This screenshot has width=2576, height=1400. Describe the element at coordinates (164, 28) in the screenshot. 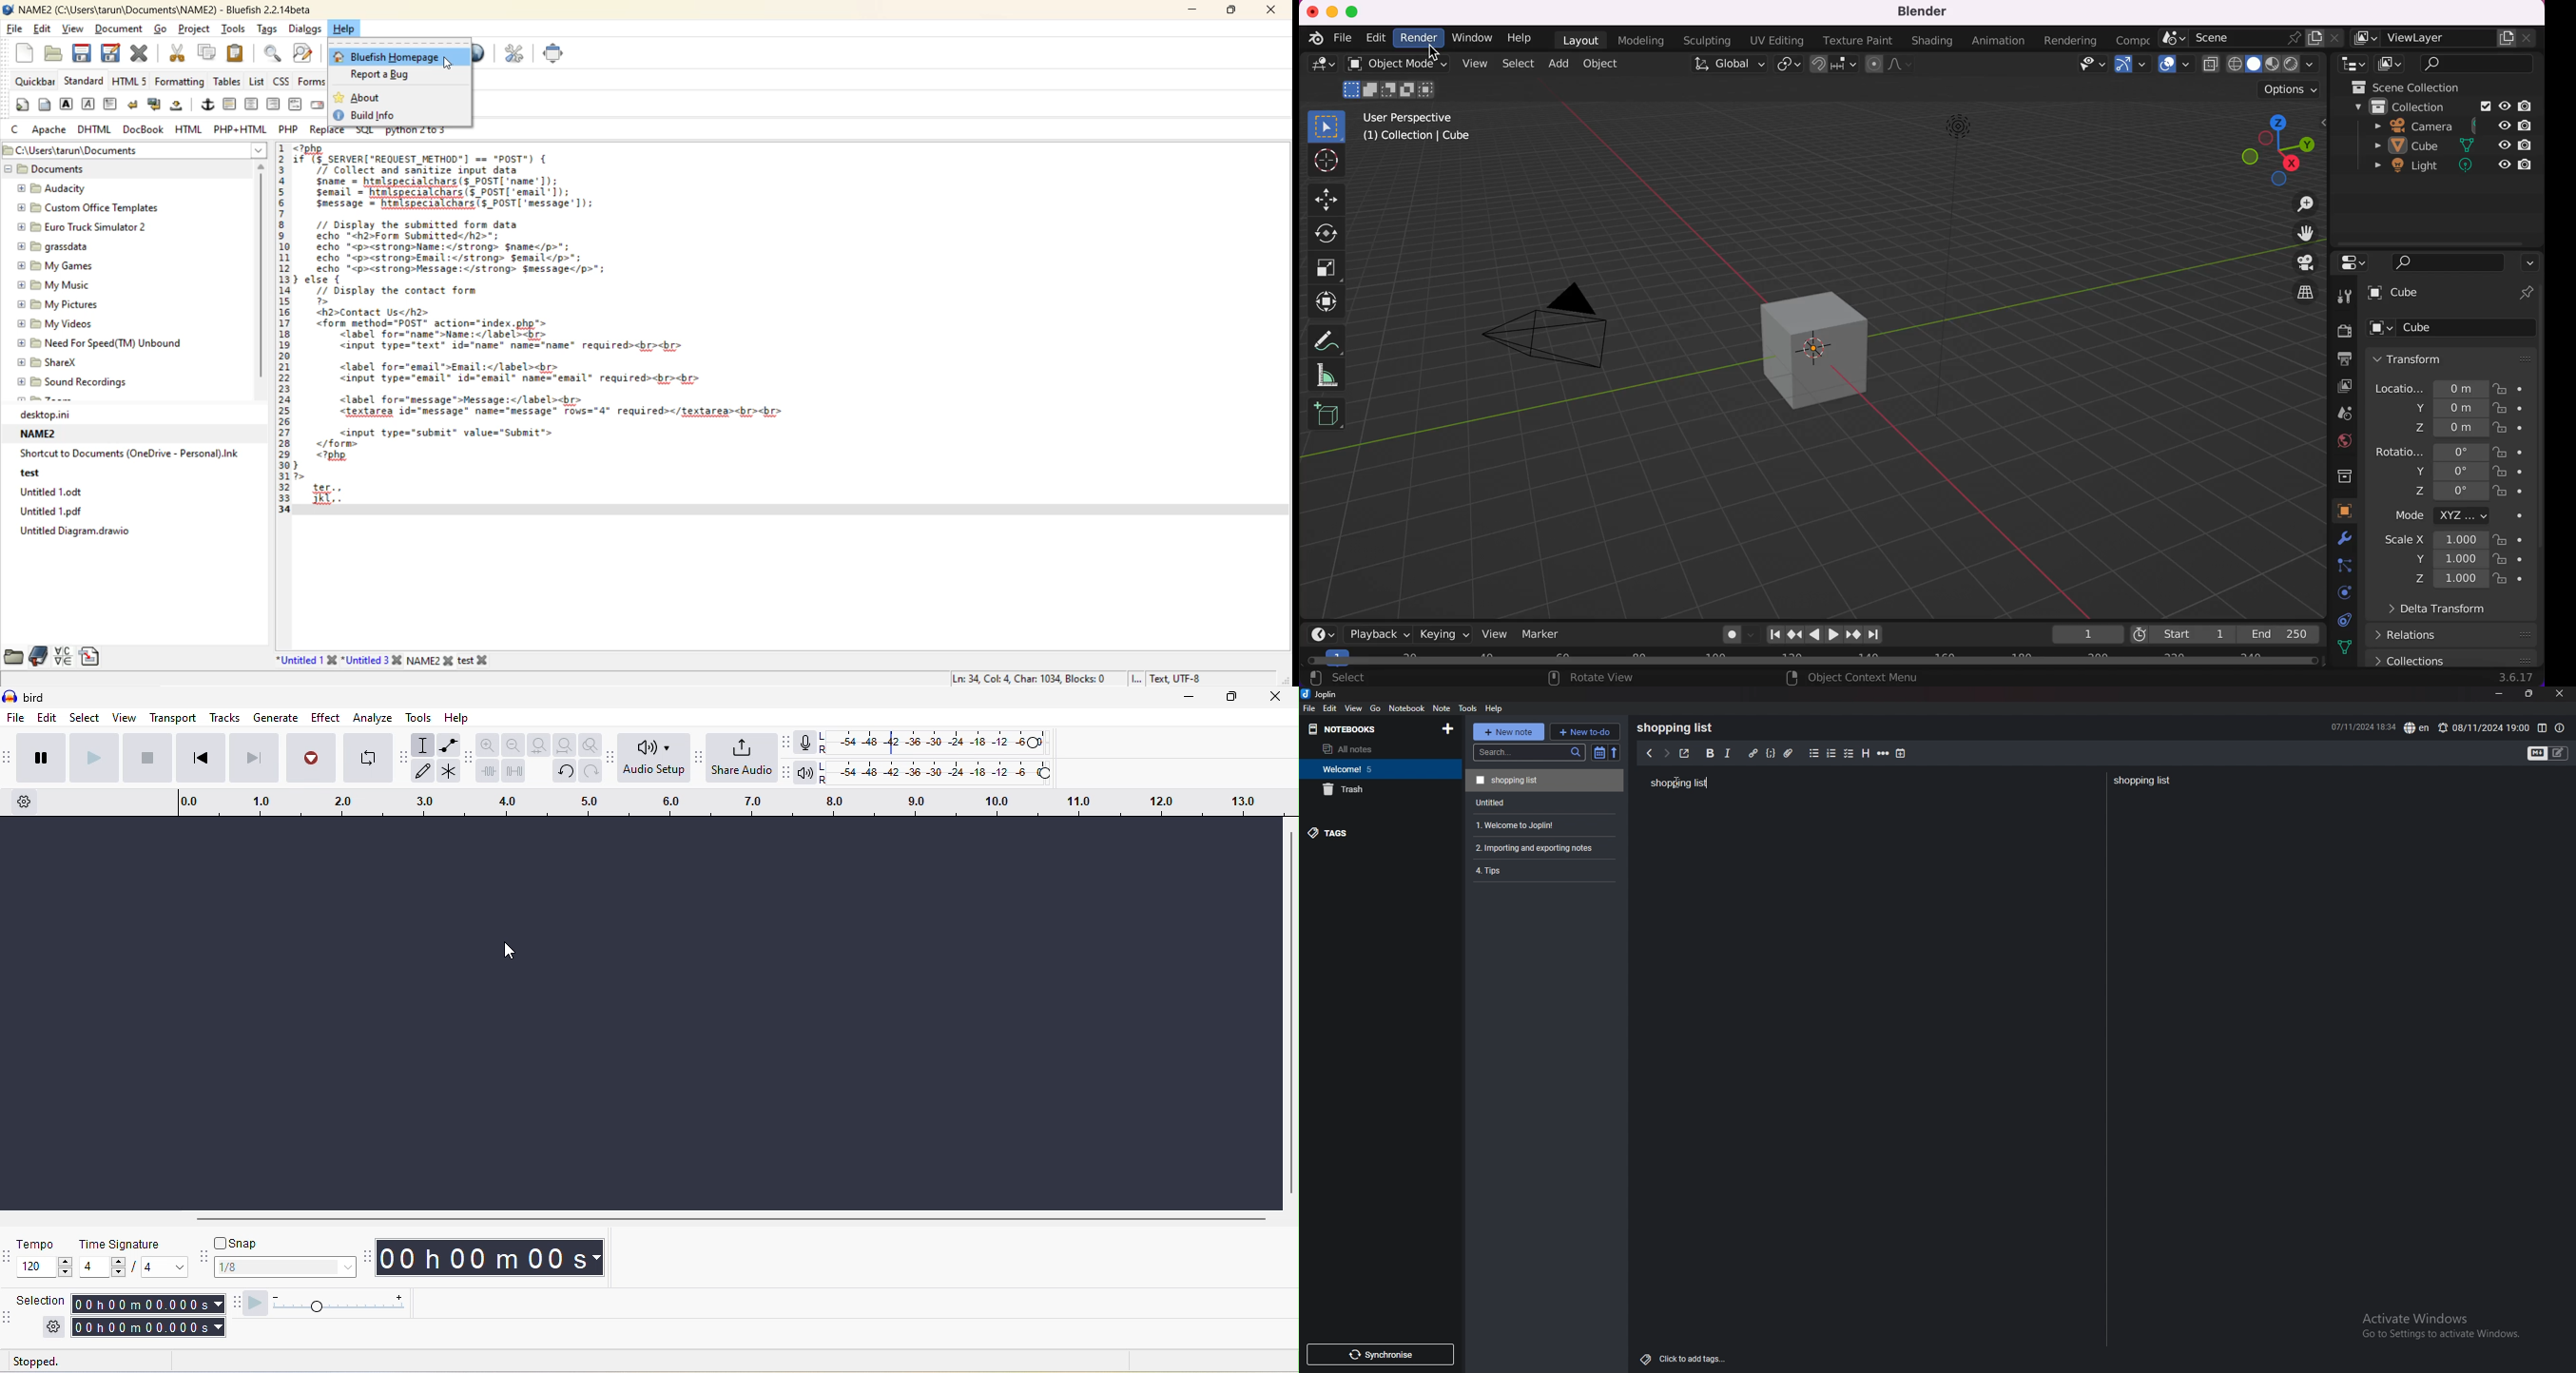

I see `go` at that location.